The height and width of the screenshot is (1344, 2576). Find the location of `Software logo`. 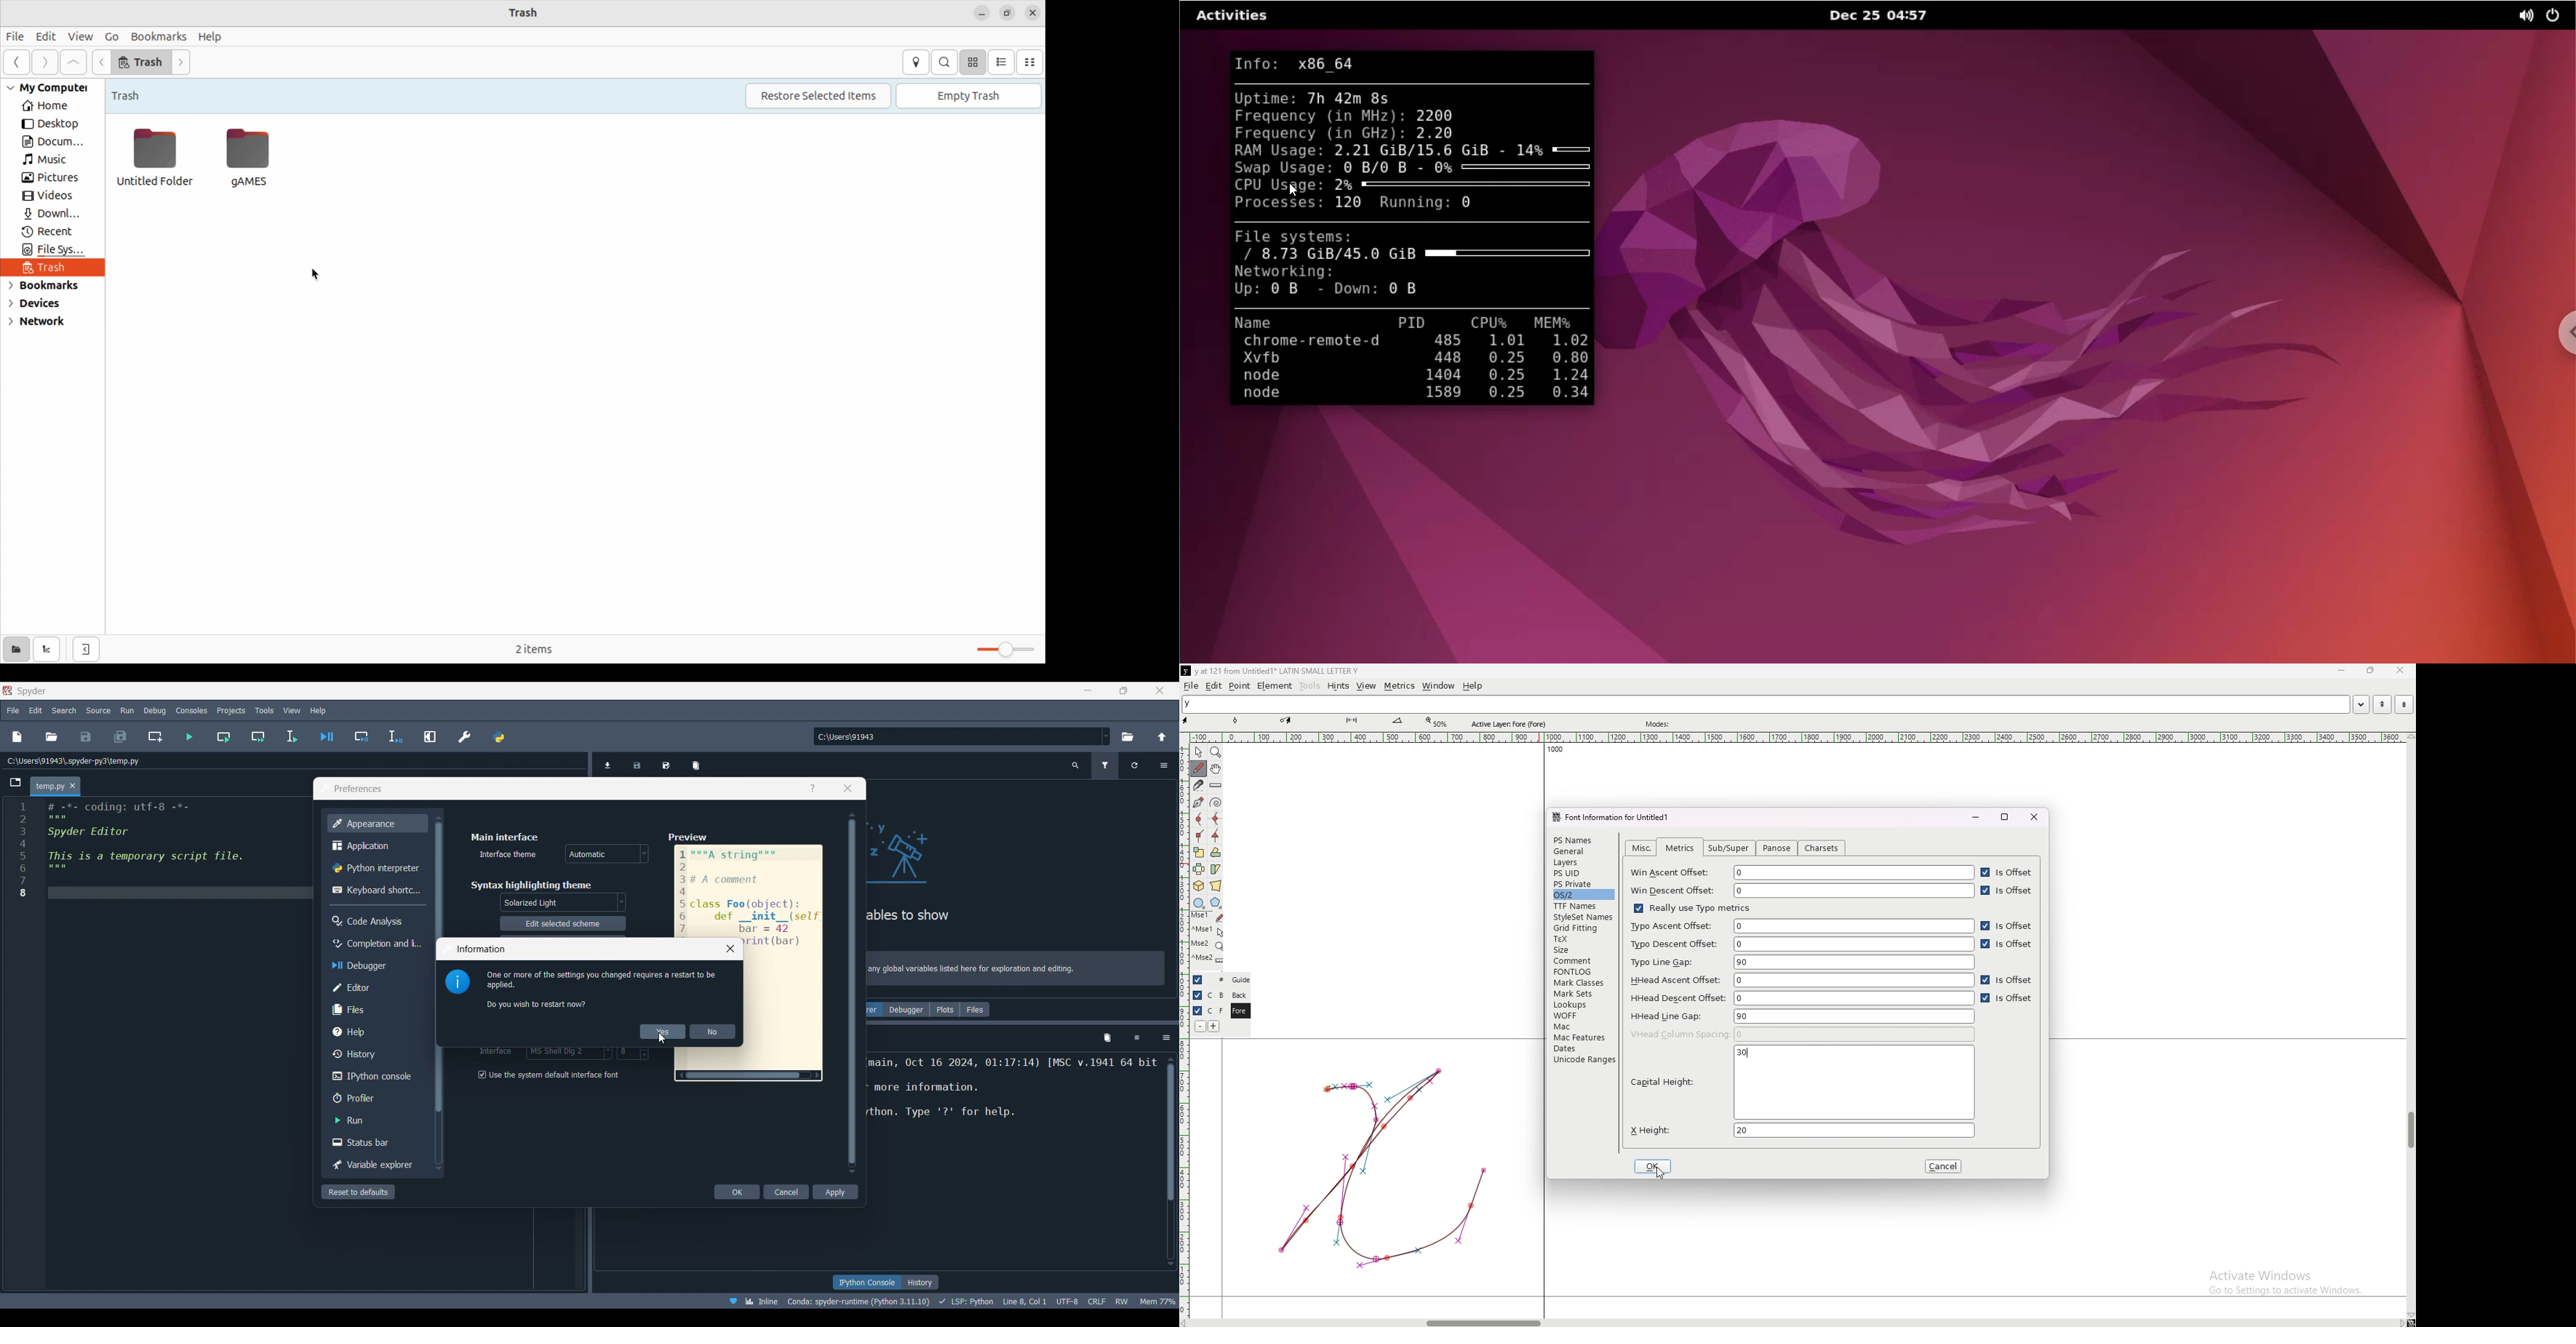

Software logo is located at coordinates (7, 691).